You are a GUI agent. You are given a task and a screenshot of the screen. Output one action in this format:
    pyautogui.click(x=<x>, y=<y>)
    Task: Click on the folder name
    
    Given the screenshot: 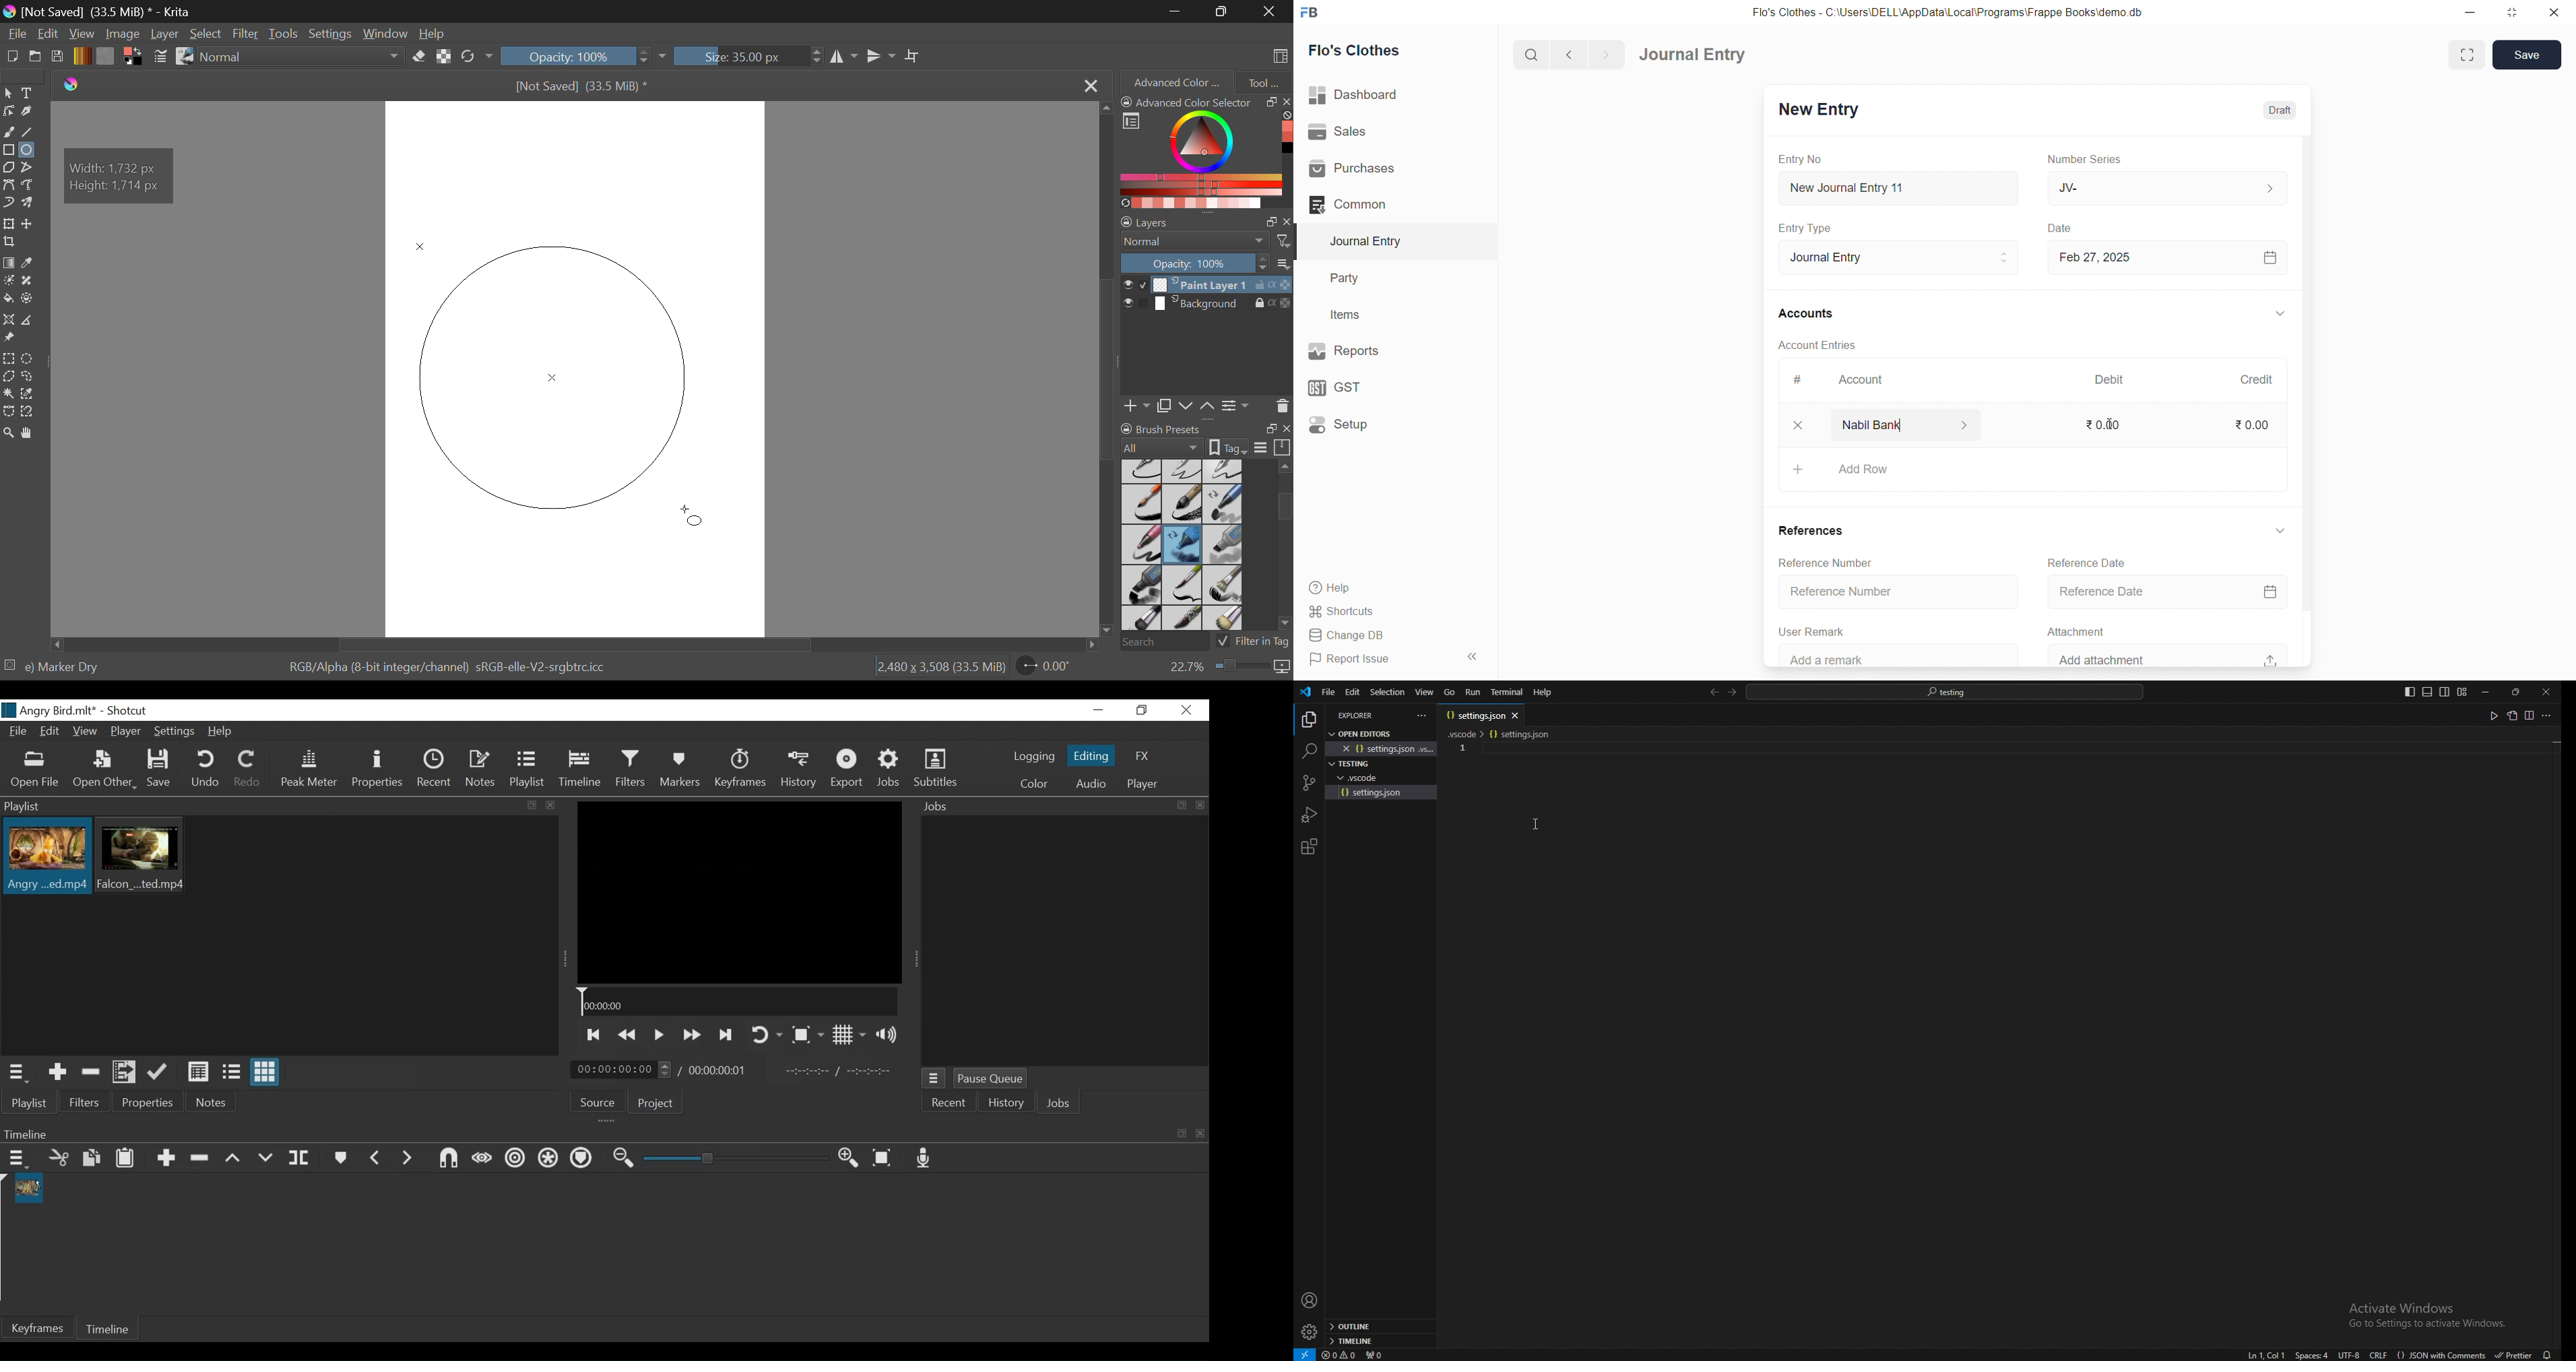 What is the action you would take?
    pyautogui.click(x=1352, y=764)
    